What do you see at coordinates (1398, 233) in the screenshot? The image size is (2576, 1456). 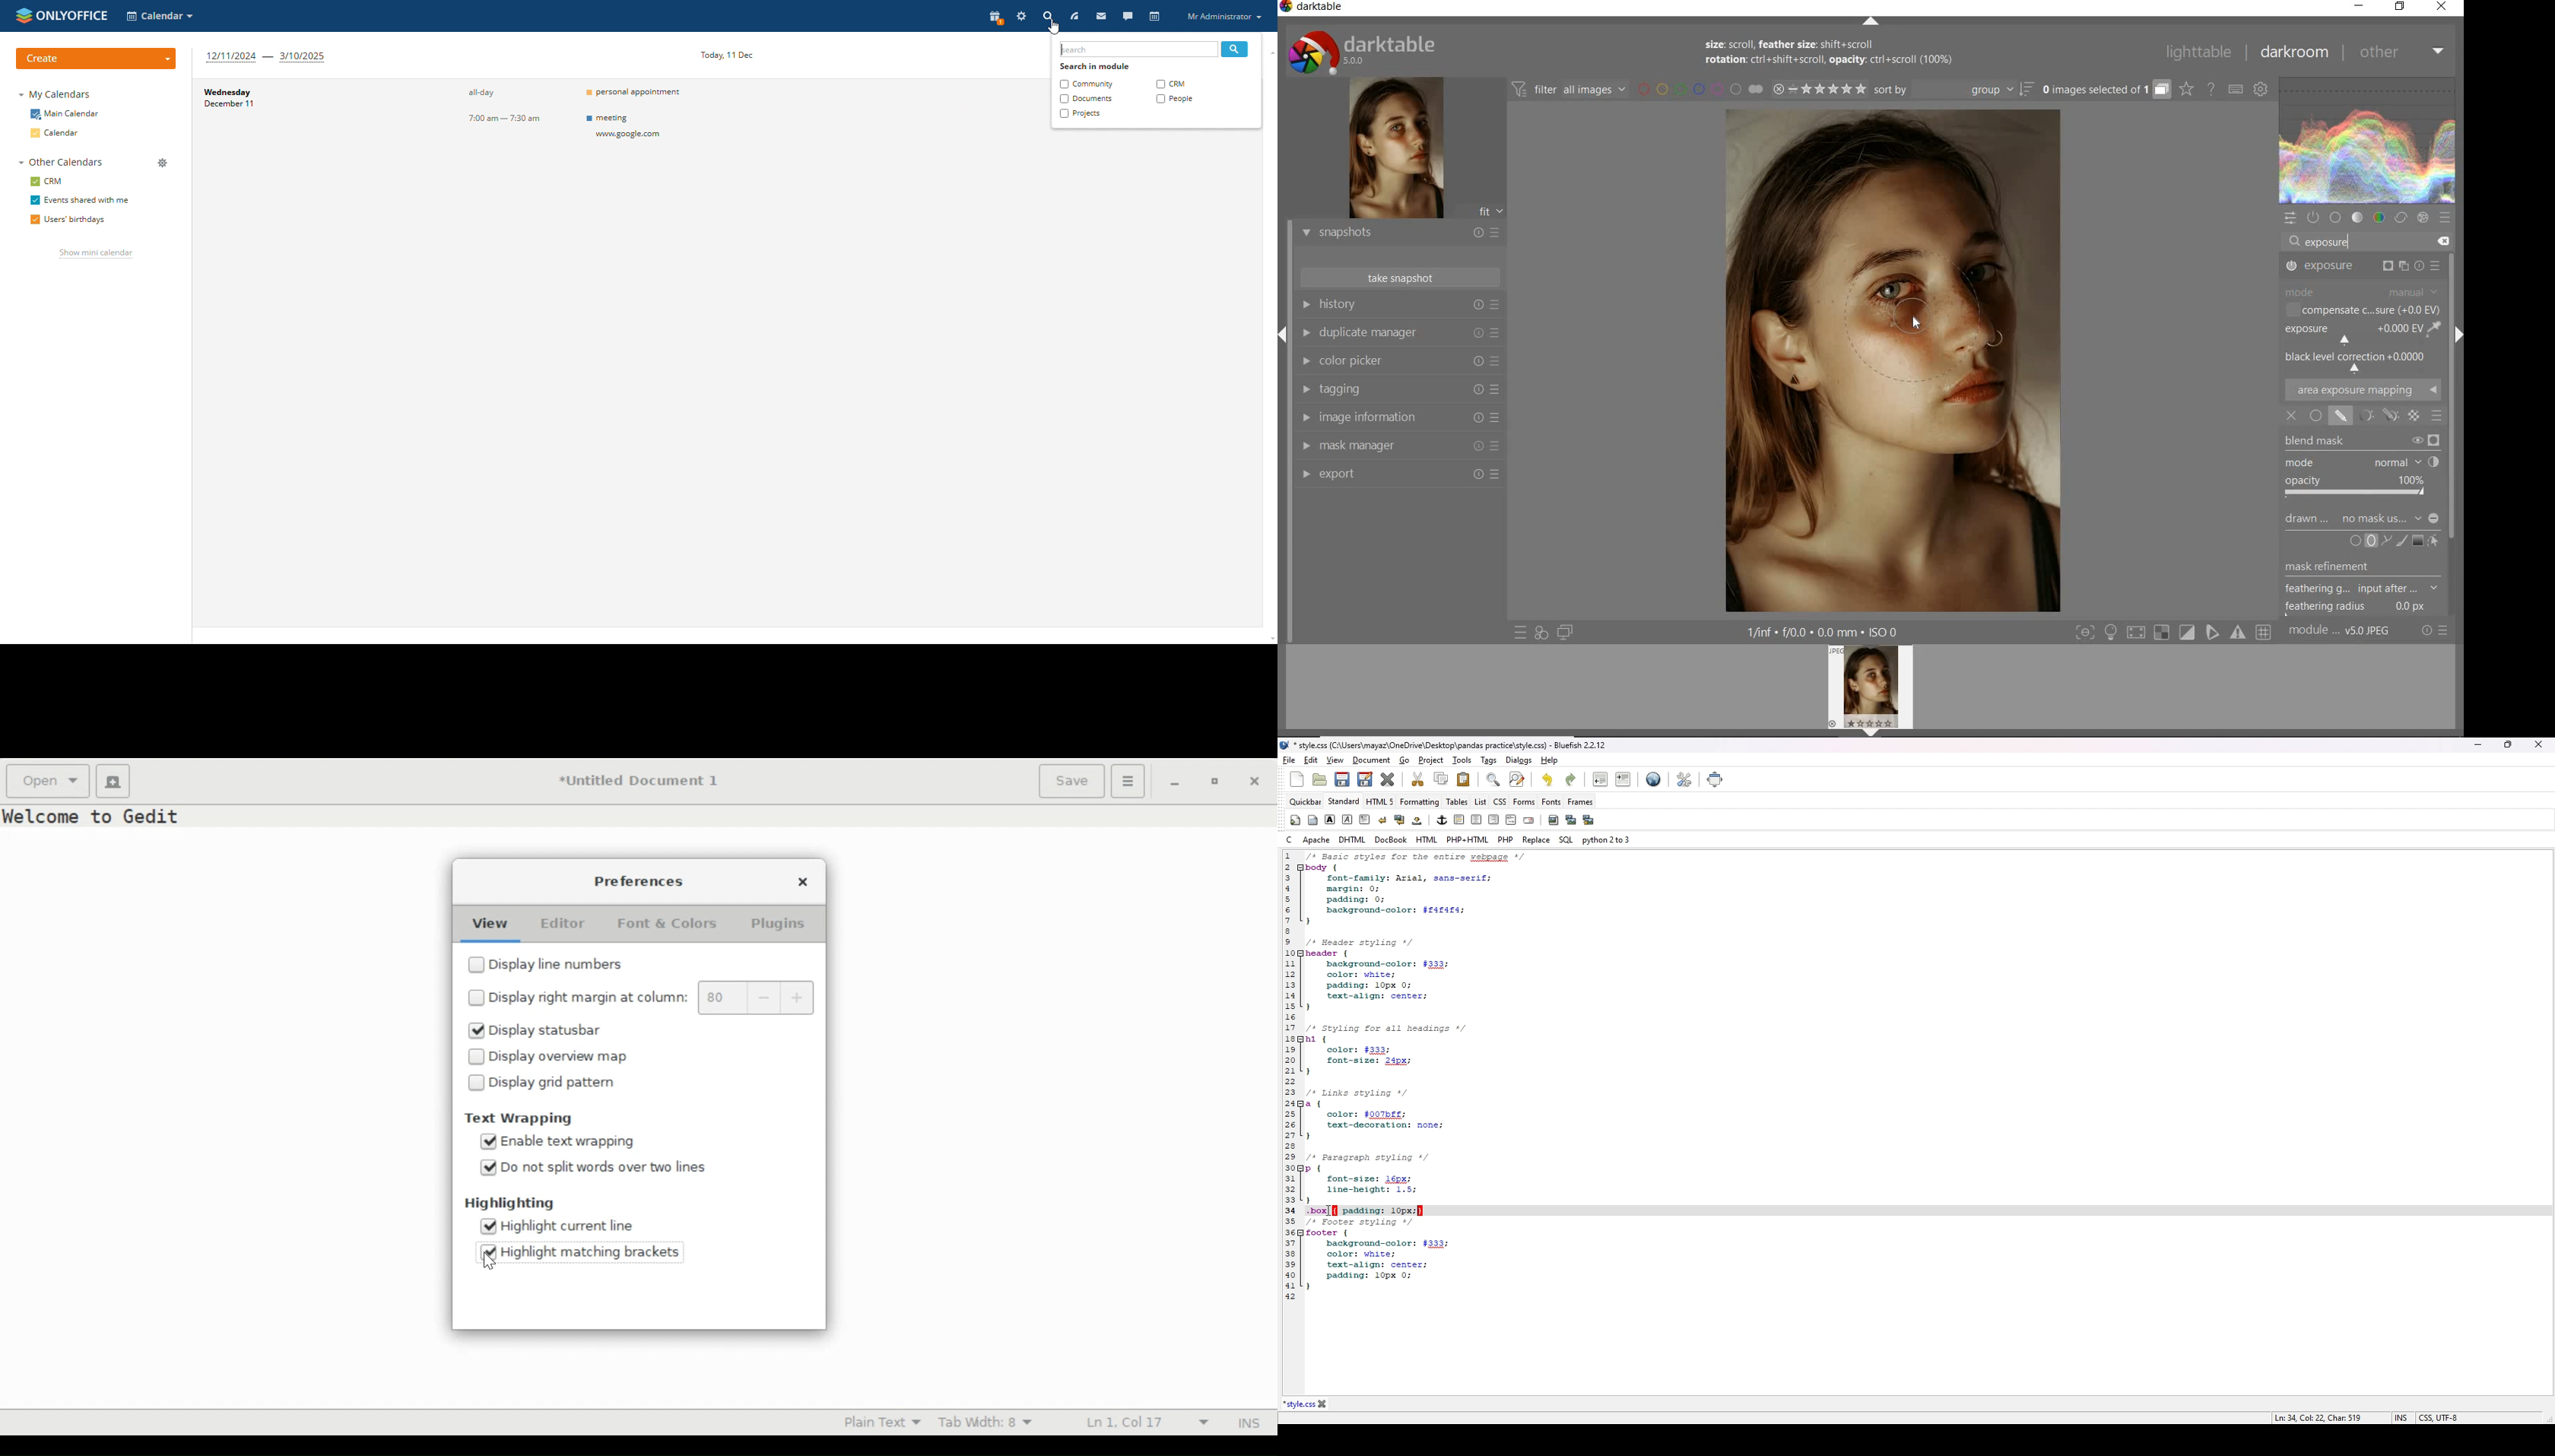 I see `snapshots` at bounding box center [1398, 233].